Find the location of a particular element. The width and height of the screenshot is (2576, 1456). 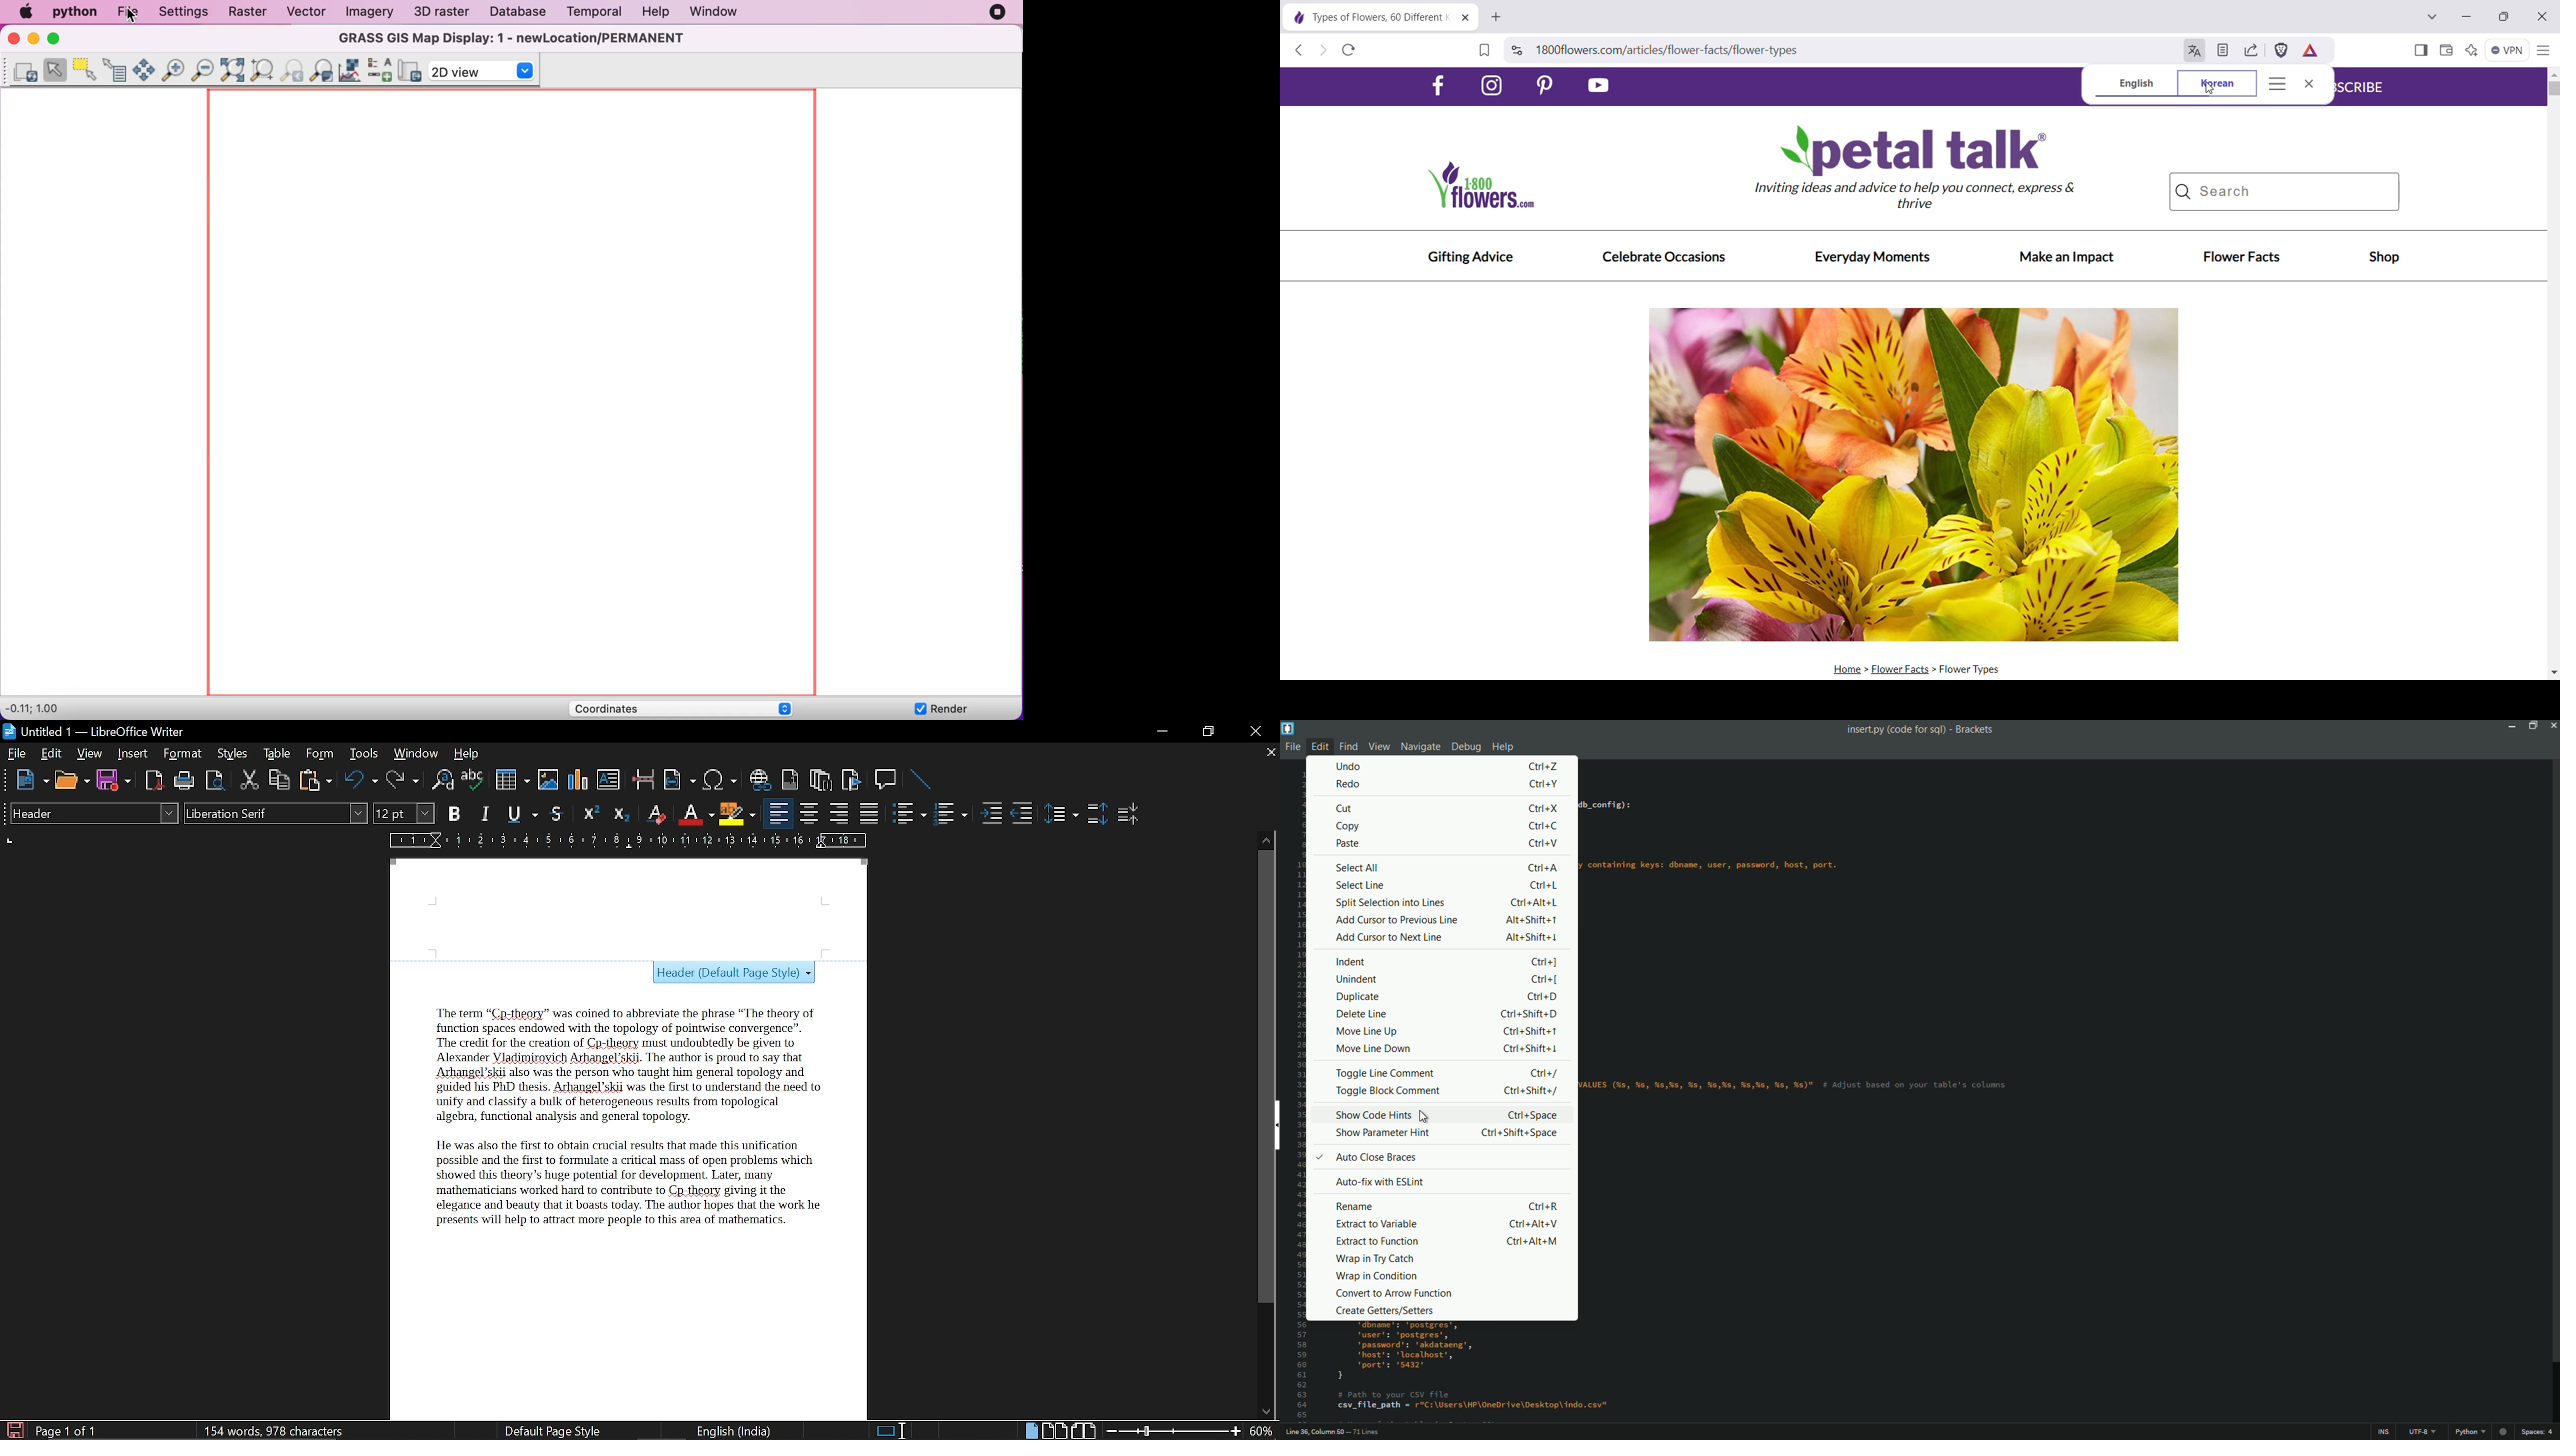

table is located at coordinates (278, 754).